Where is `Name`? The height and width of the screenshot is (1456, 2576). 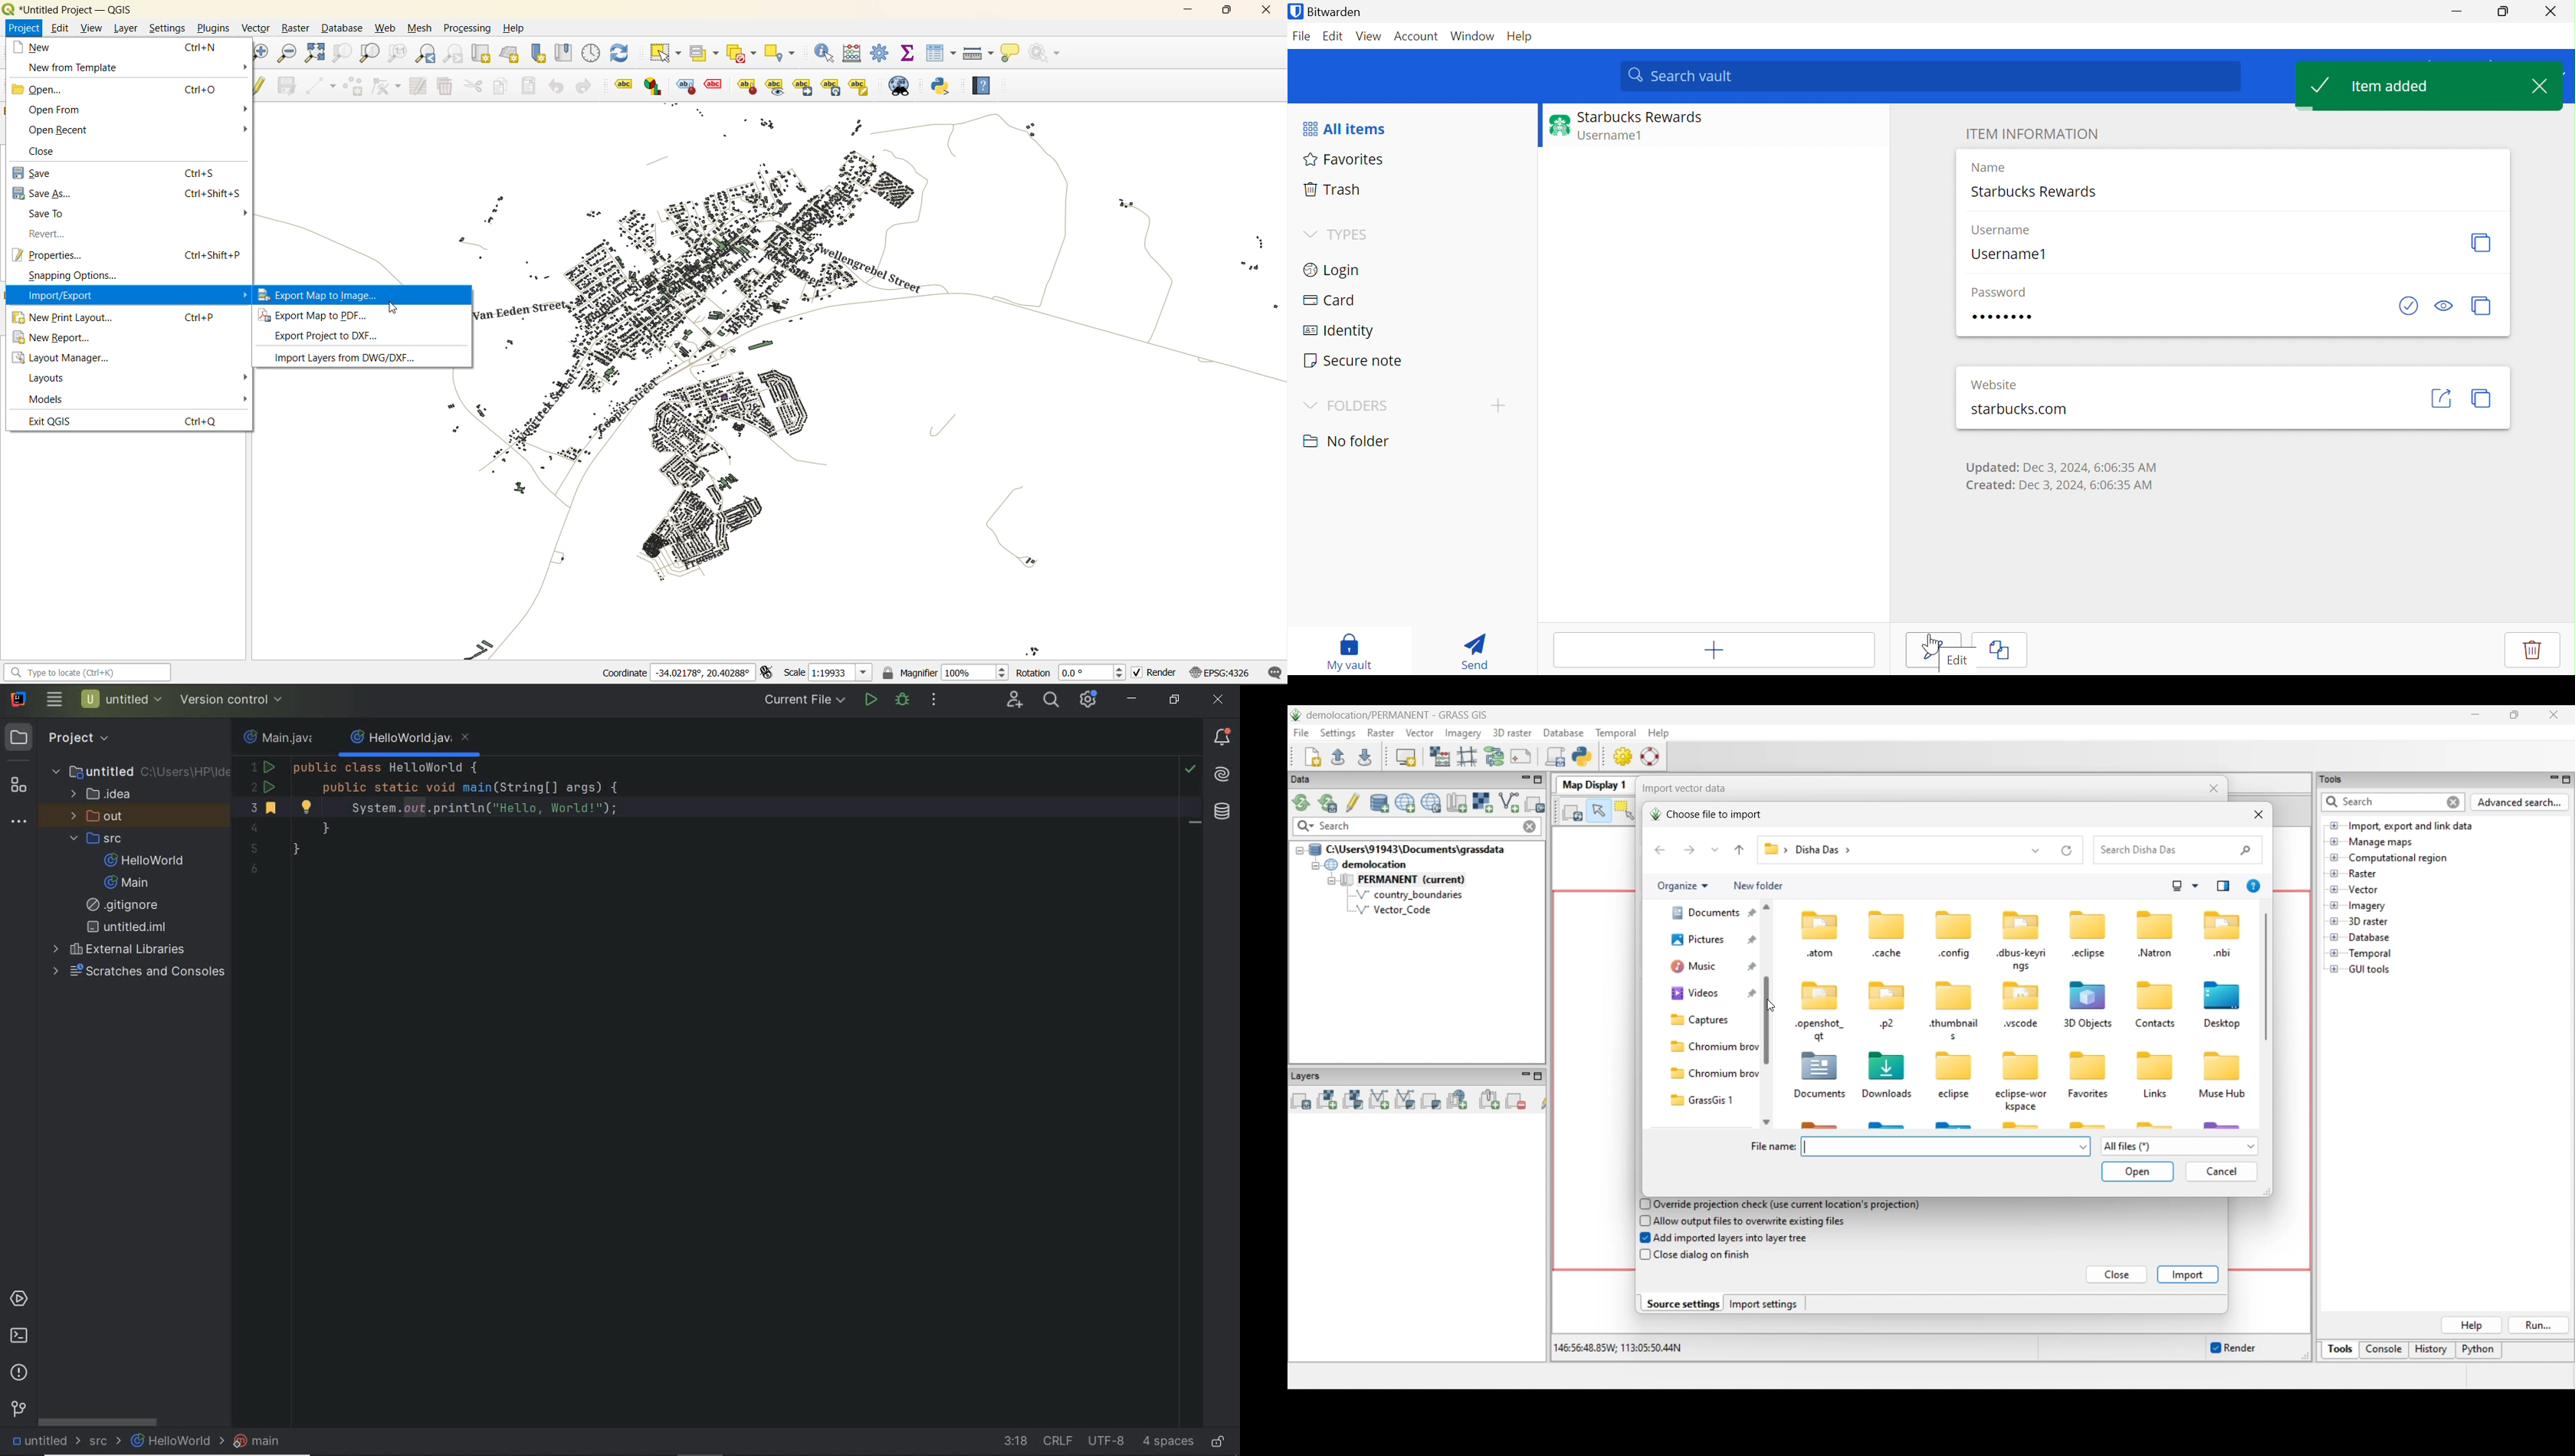 Name is located at coordinates (1989, 170).